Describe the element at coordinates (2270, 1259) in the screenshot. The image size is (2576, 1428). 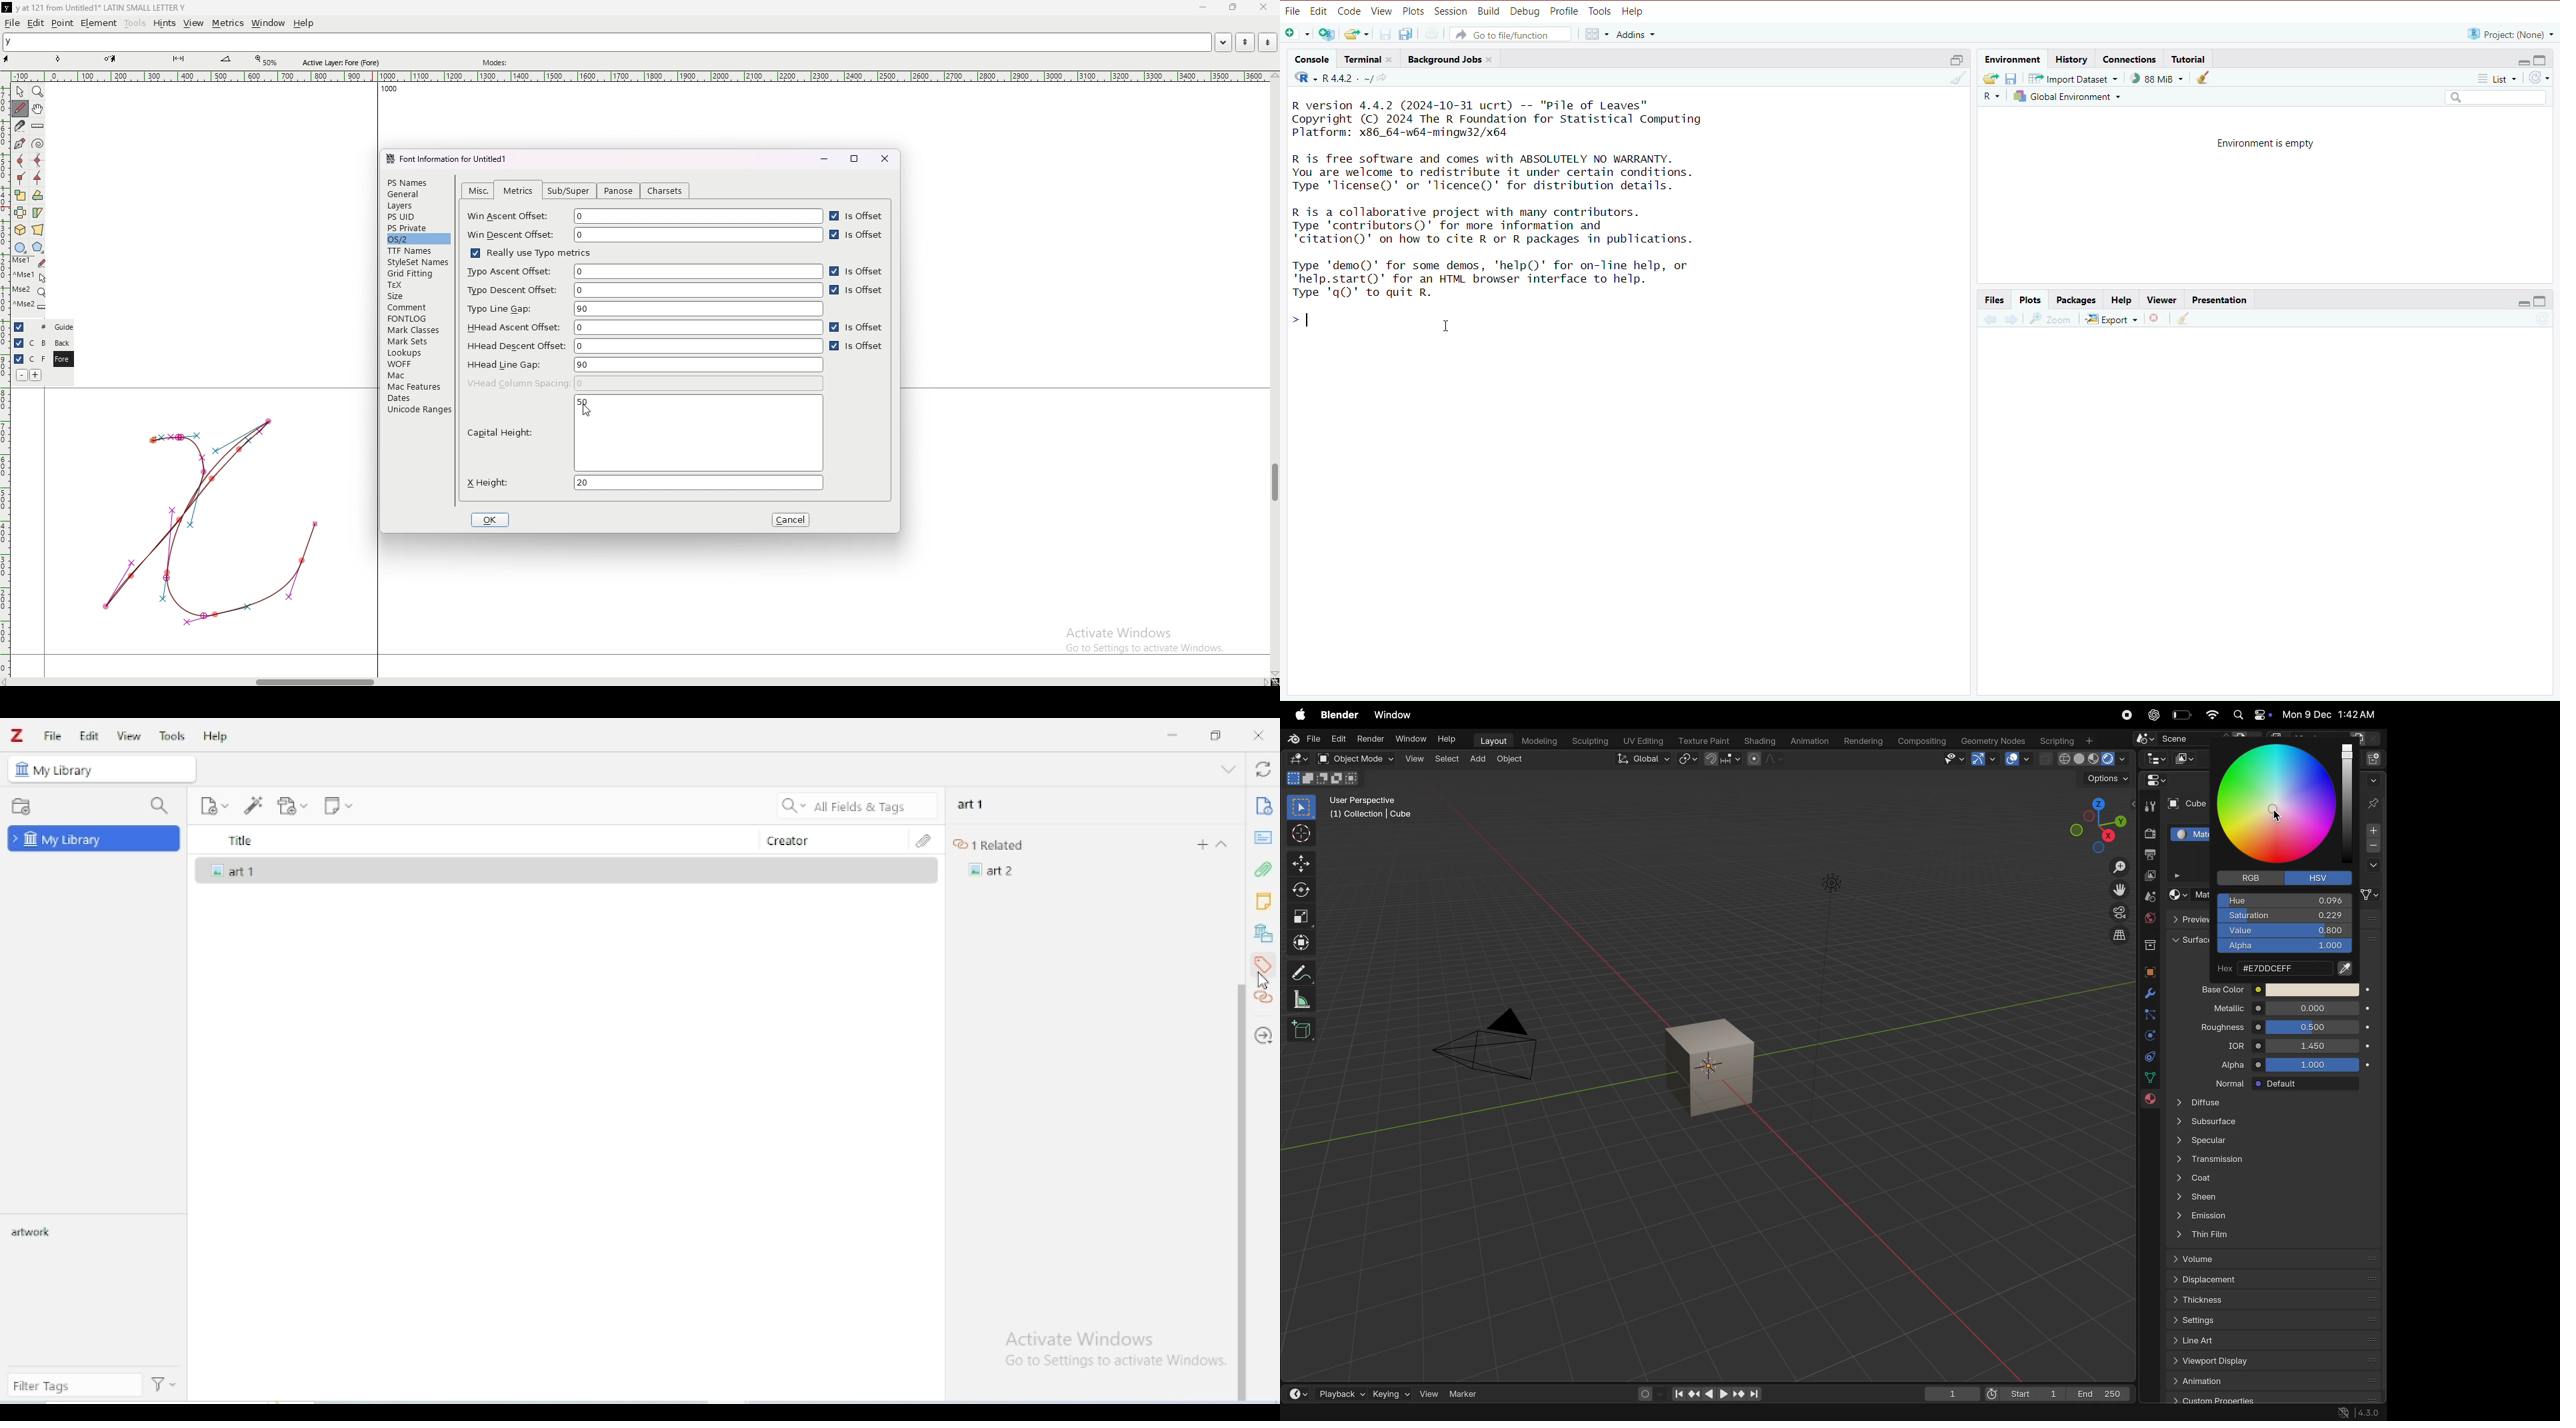
I see `volume` at that location.